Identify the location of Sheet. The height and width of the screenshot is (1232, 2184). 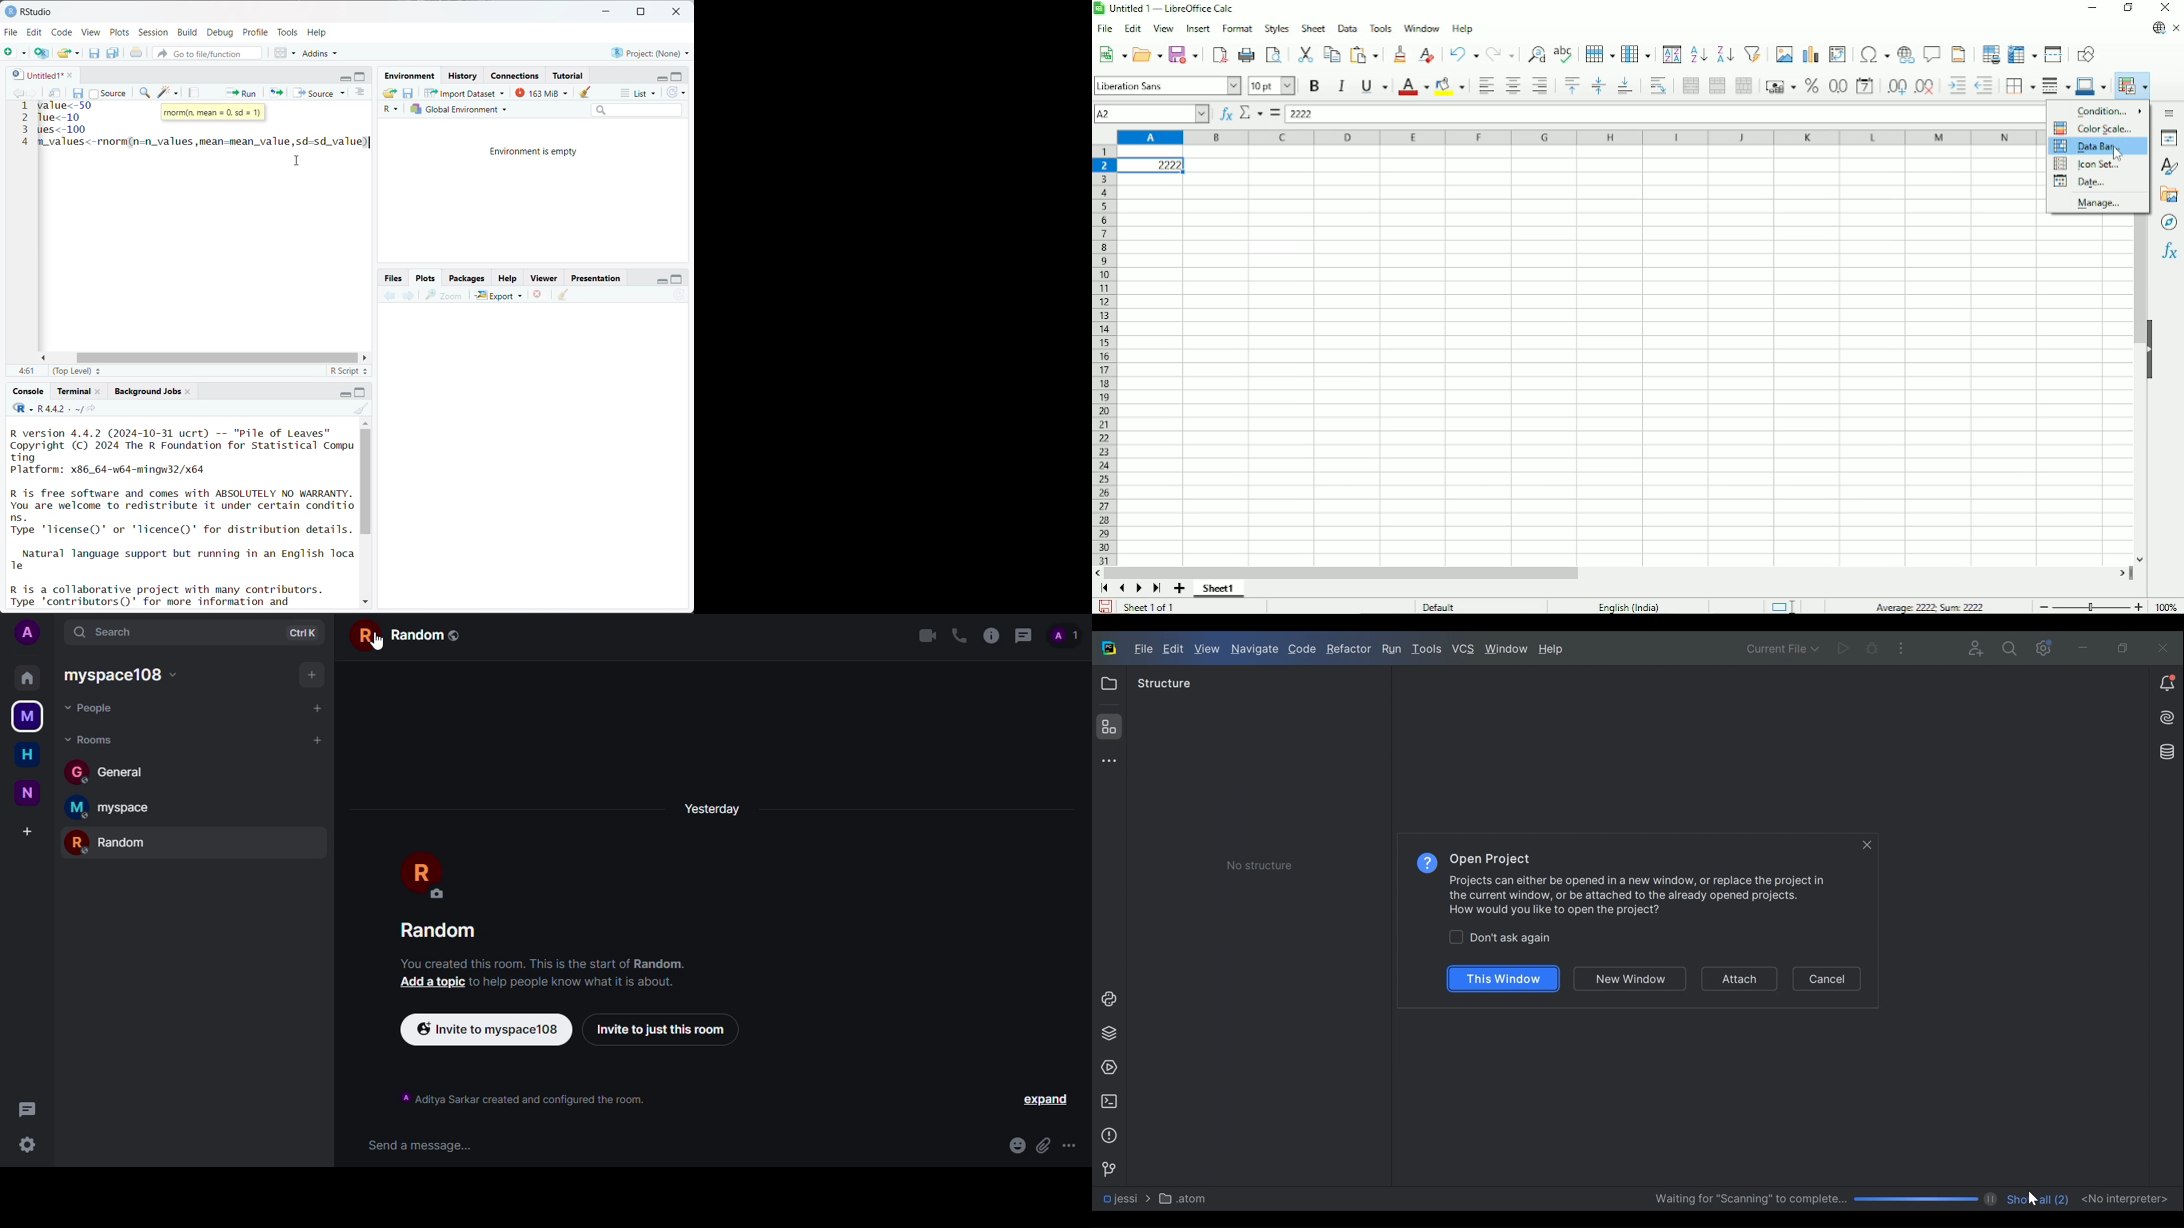
(1313, 28).